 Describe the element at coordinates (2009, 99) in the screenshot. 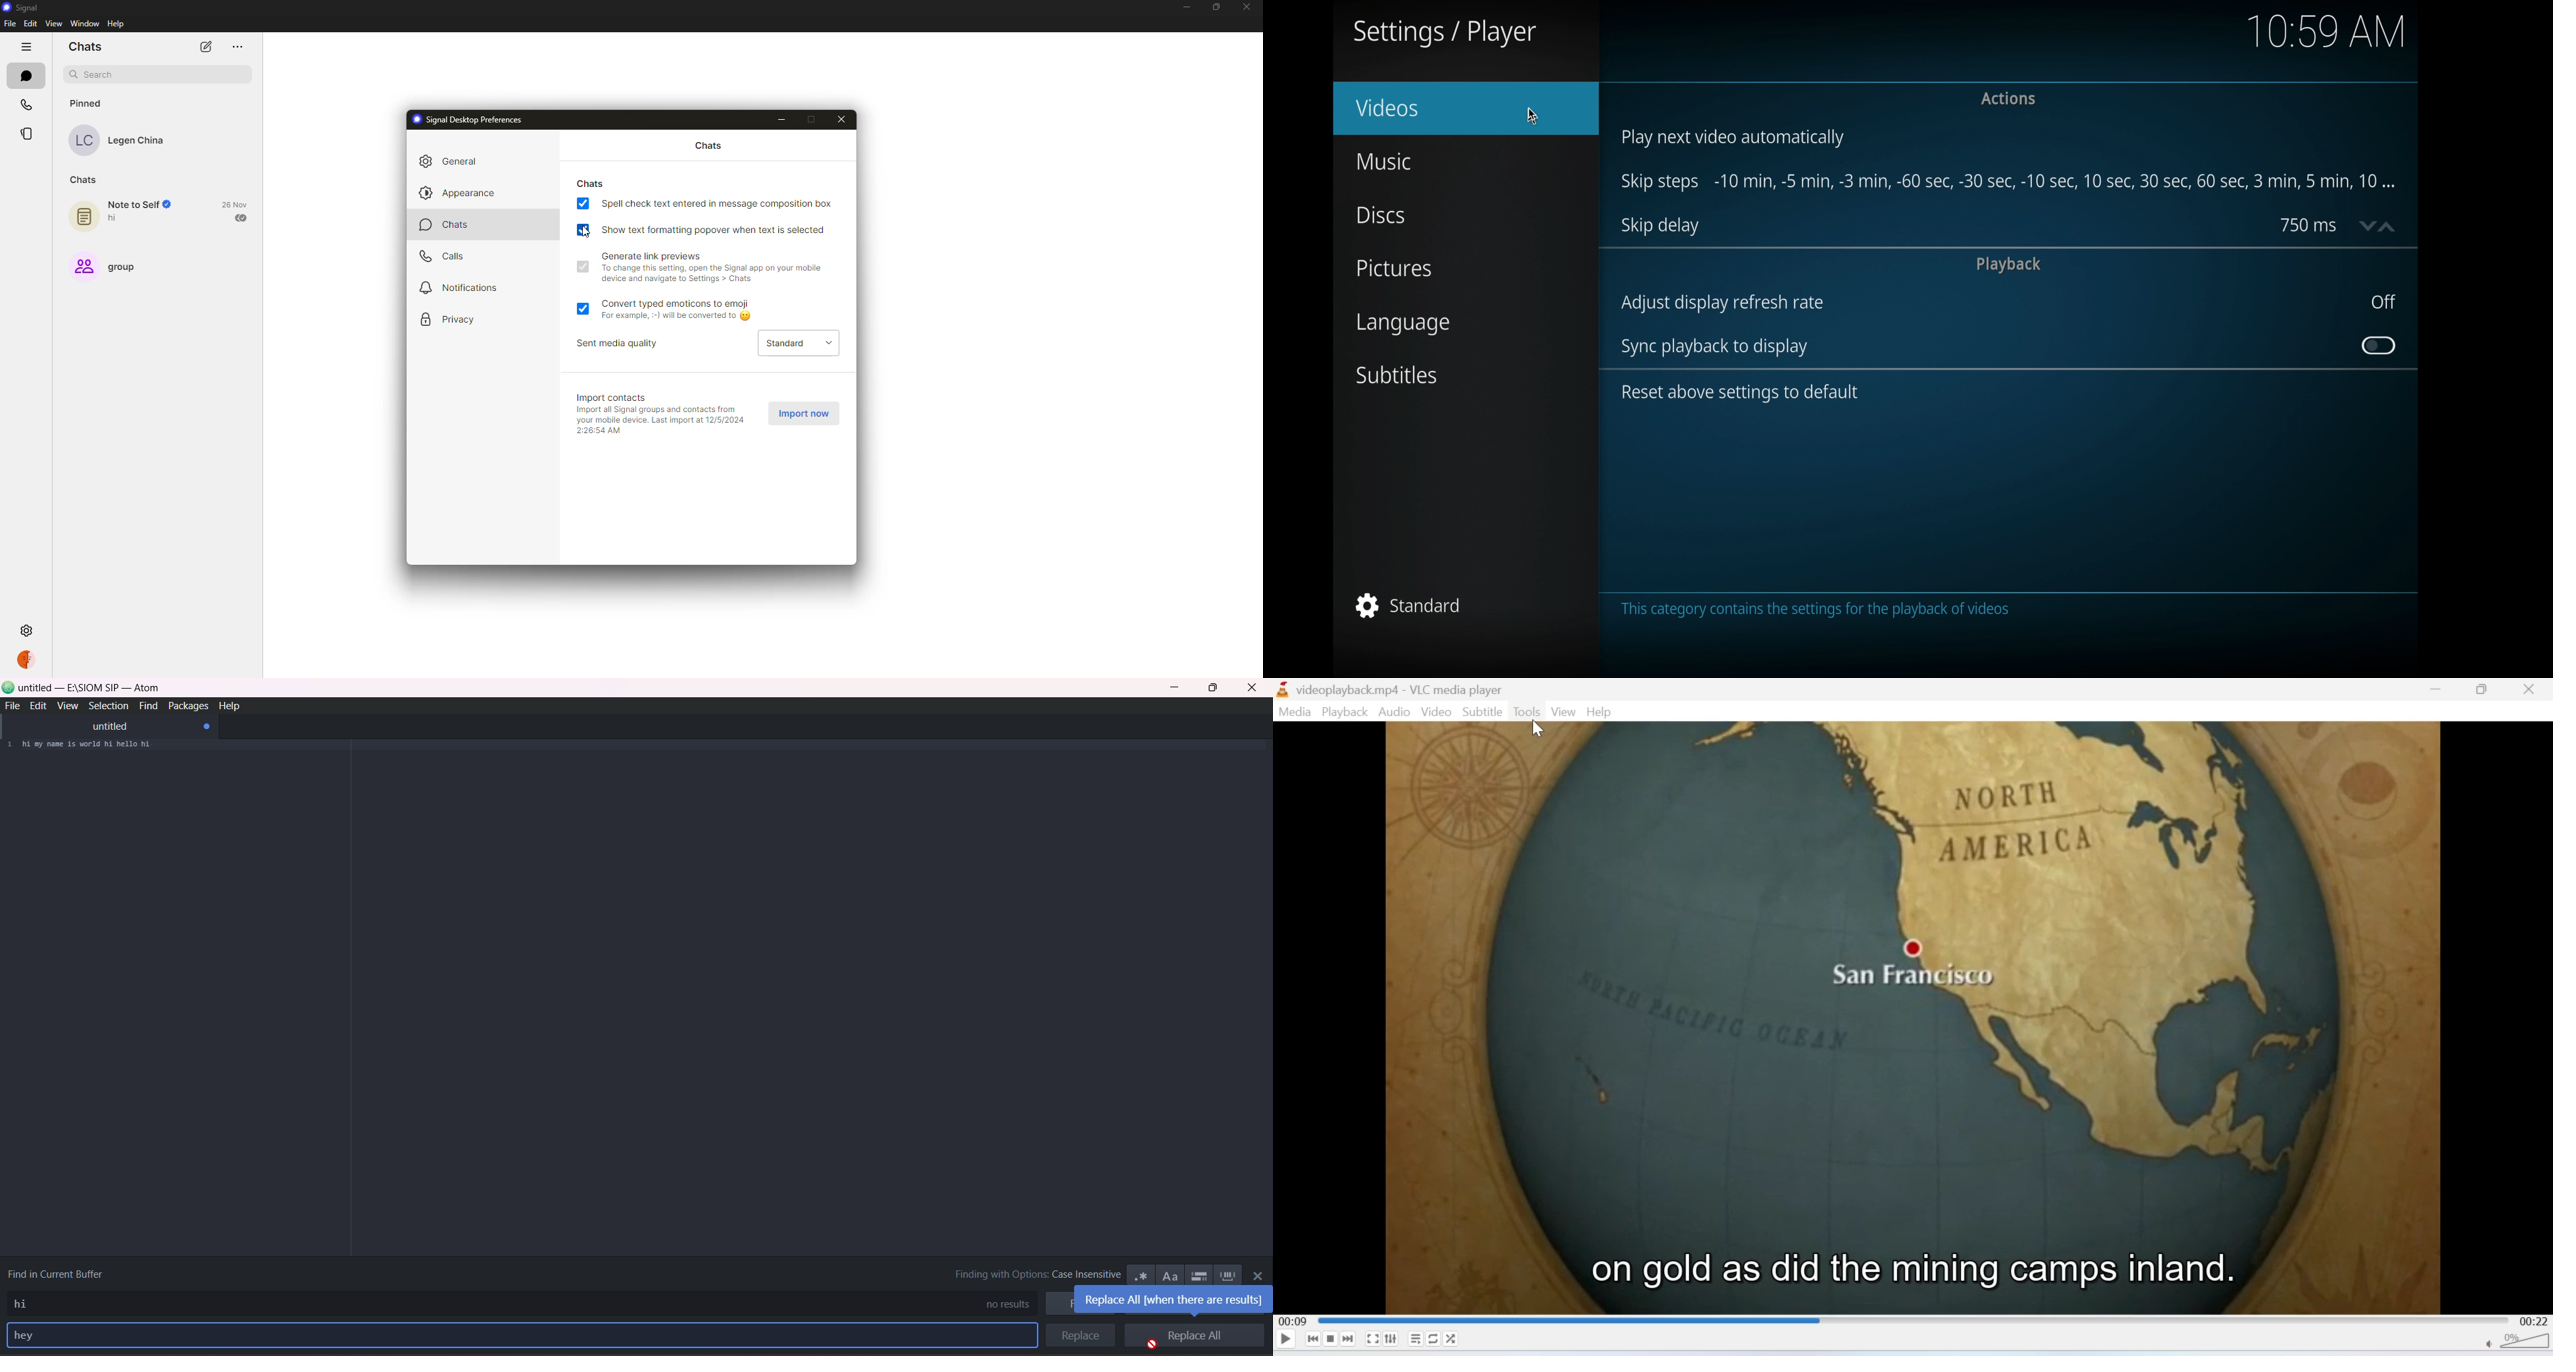

I see `actions` at that location.